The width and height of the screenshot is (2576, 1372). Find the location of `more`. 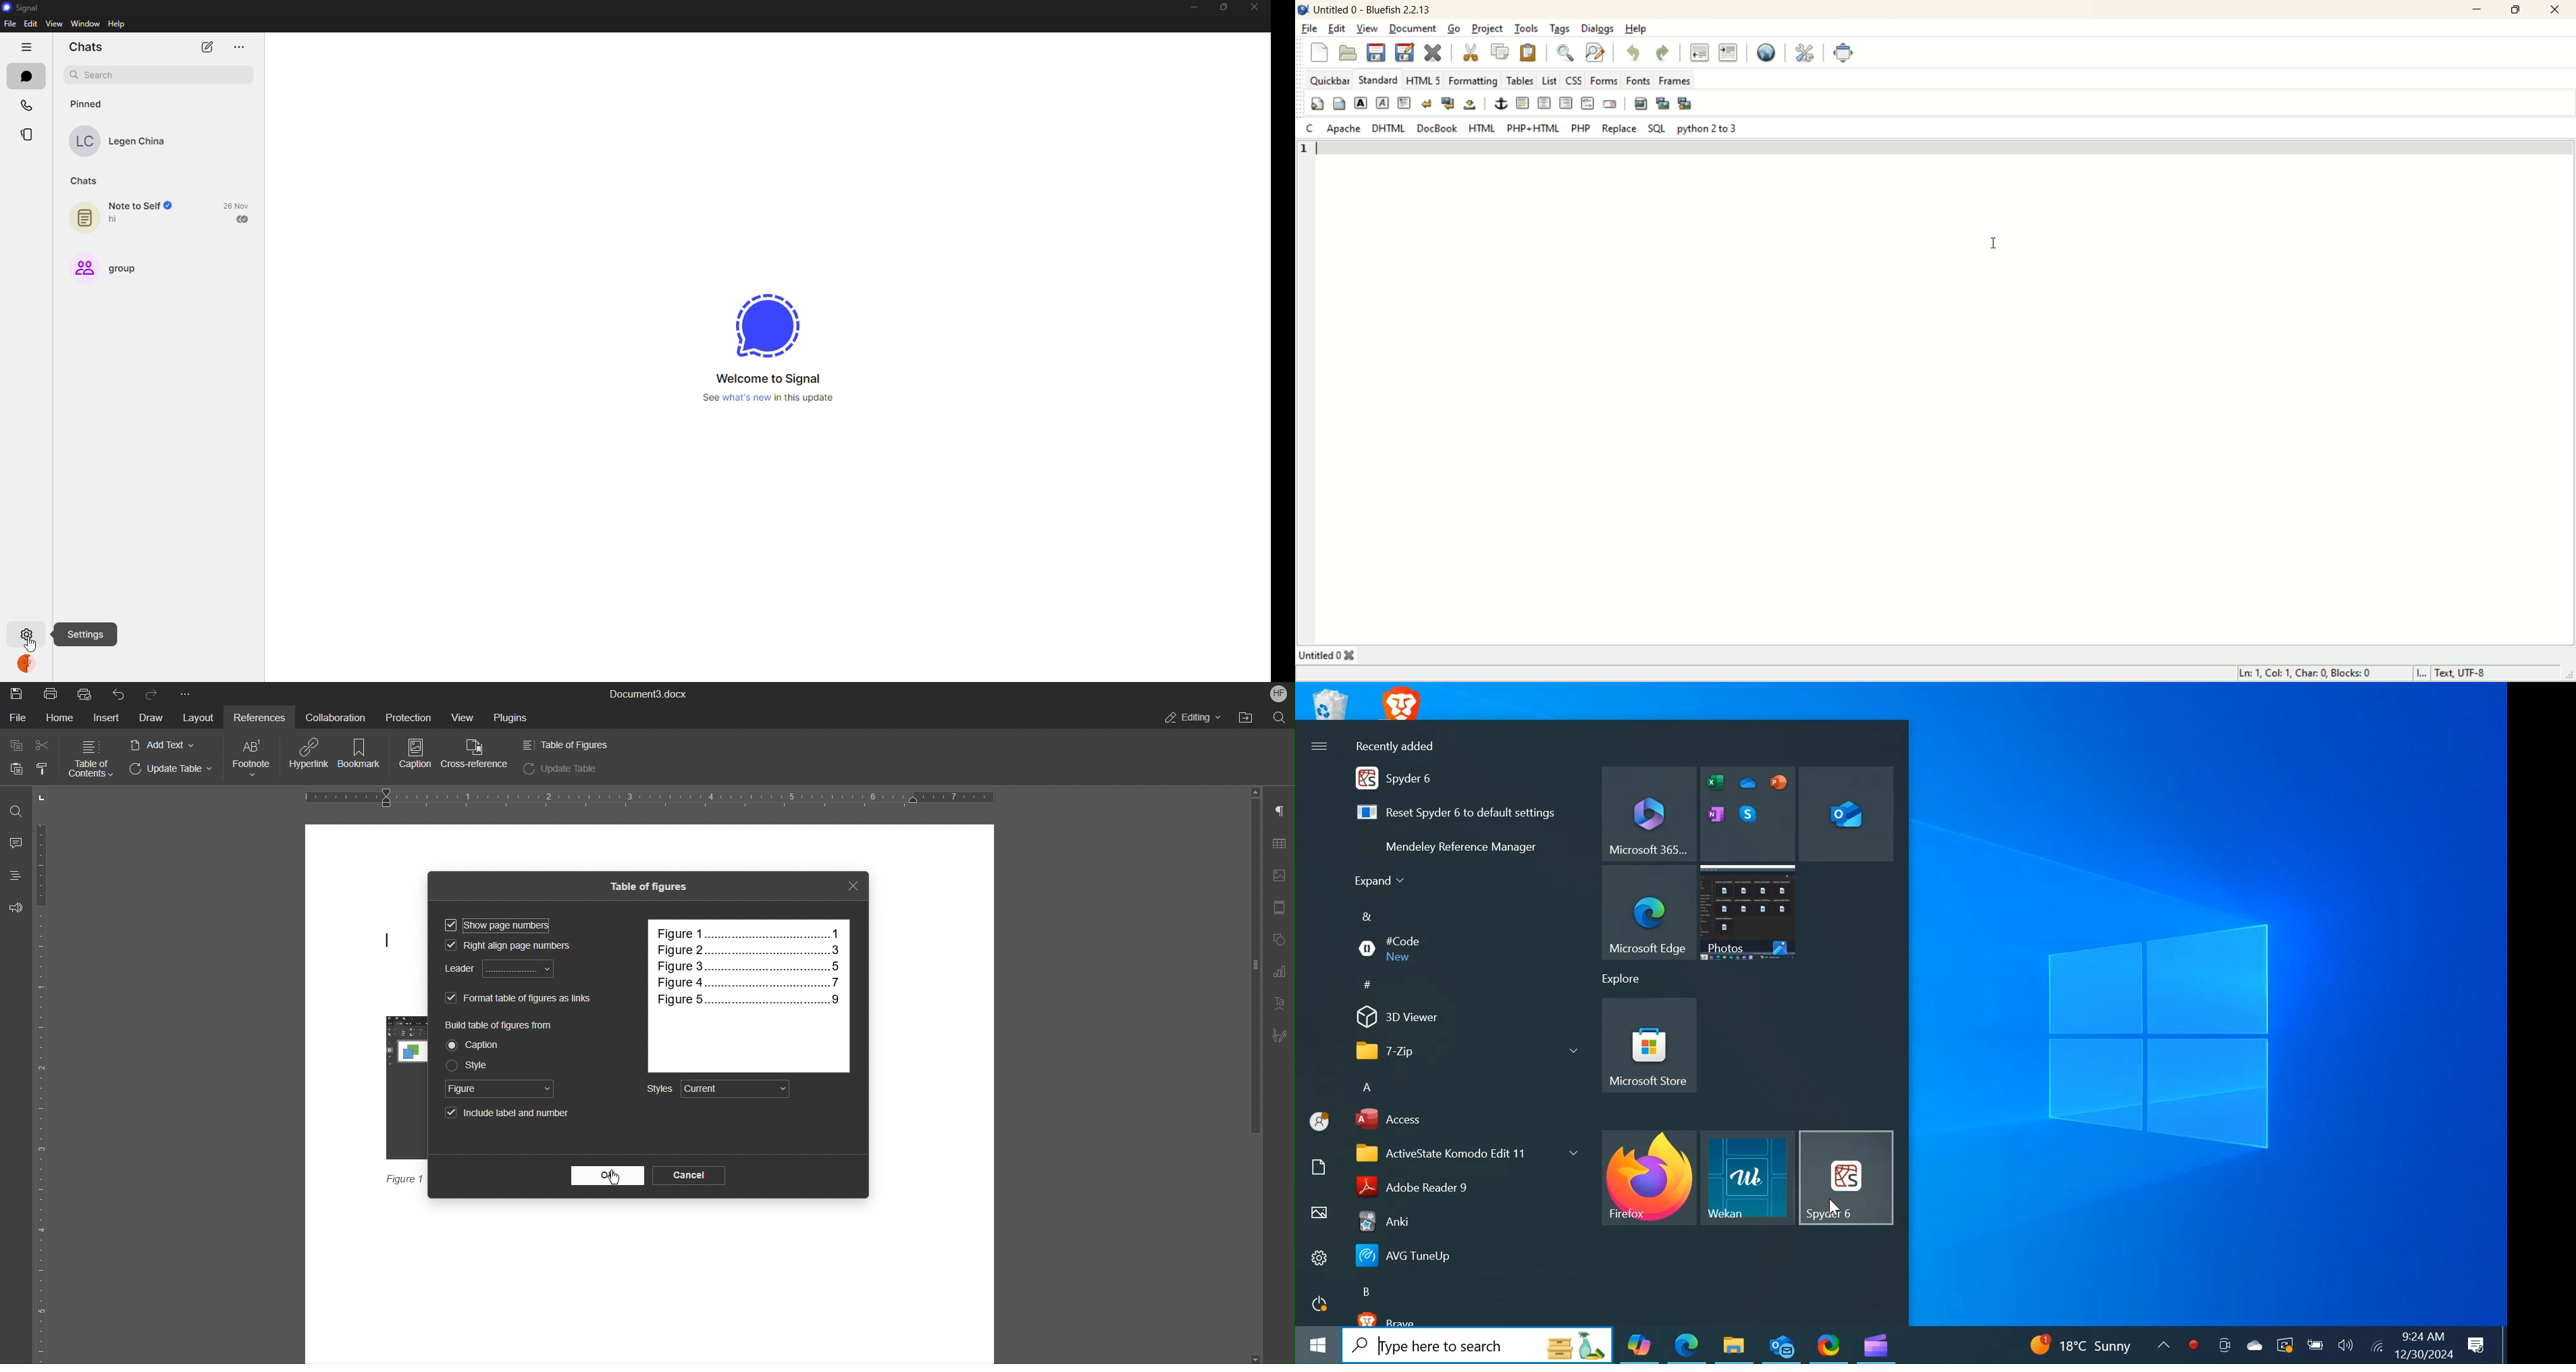

more is located at coordinates (238, 46).